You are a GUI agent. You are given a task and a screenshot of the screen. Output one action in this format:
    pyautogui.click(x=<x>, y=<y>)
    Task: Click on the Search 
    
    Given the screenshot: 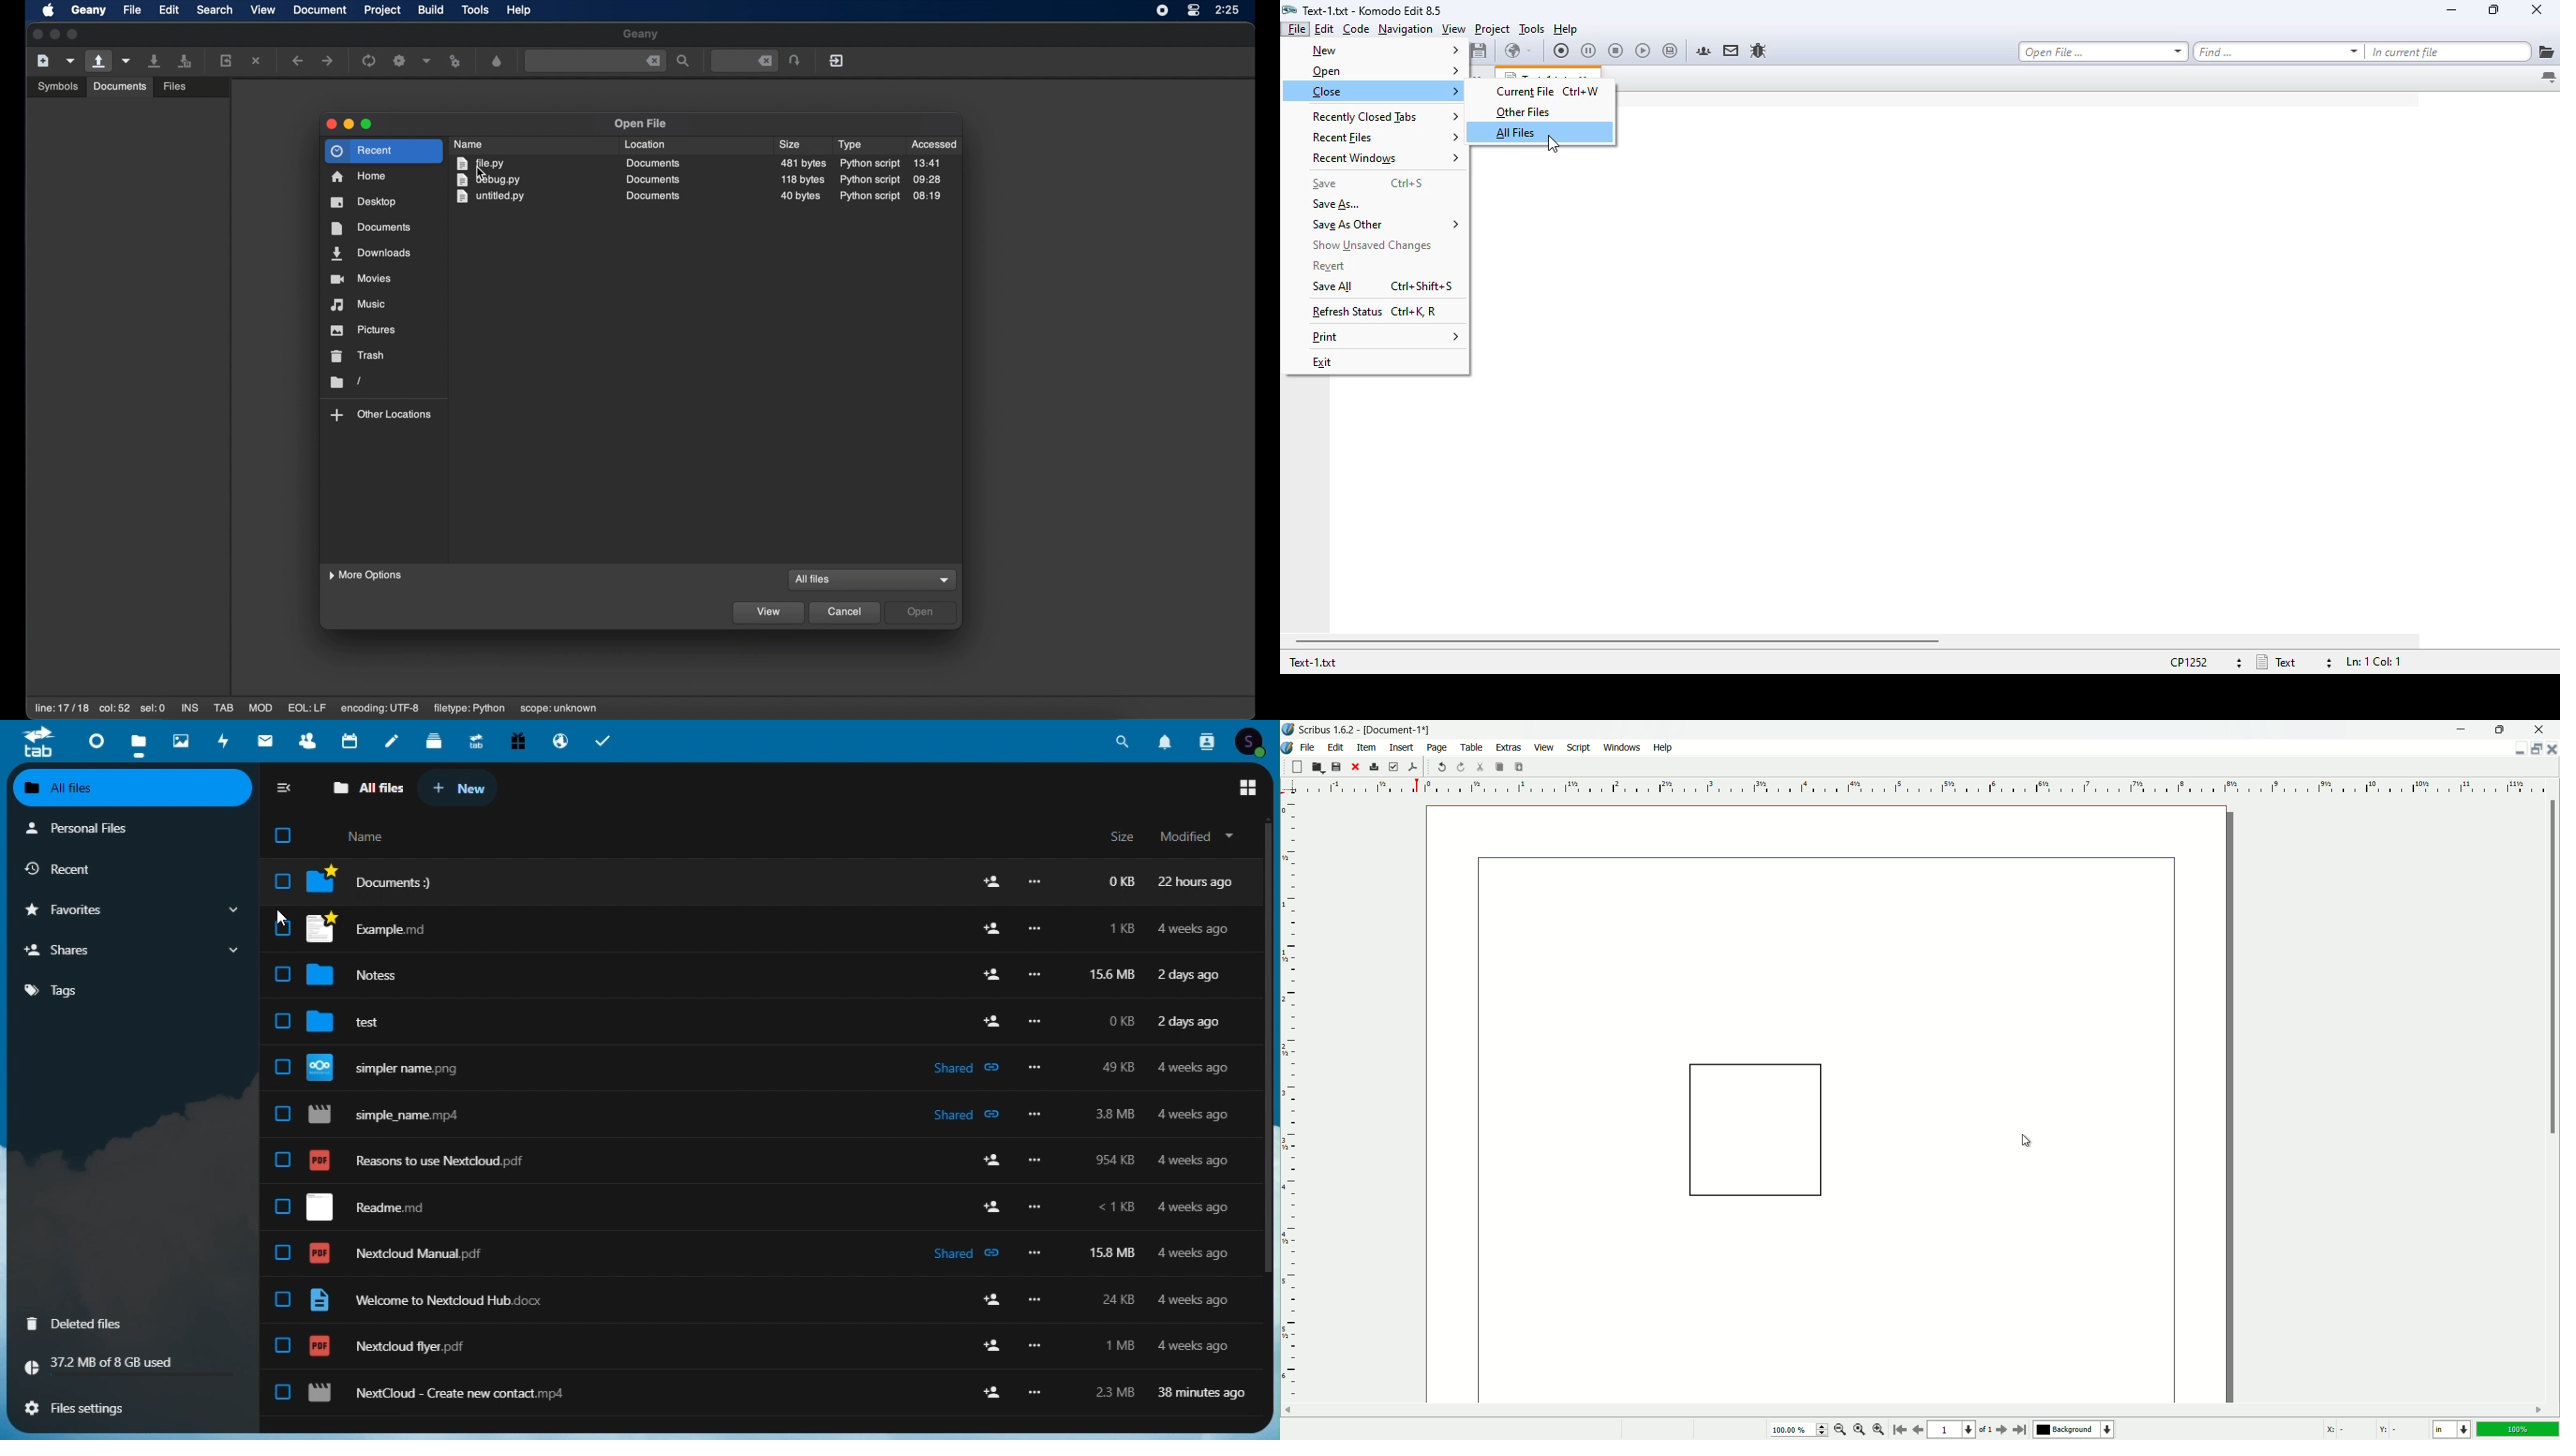 What is the action you would take?
    pyautogui.click(x=1122, y=741)
    